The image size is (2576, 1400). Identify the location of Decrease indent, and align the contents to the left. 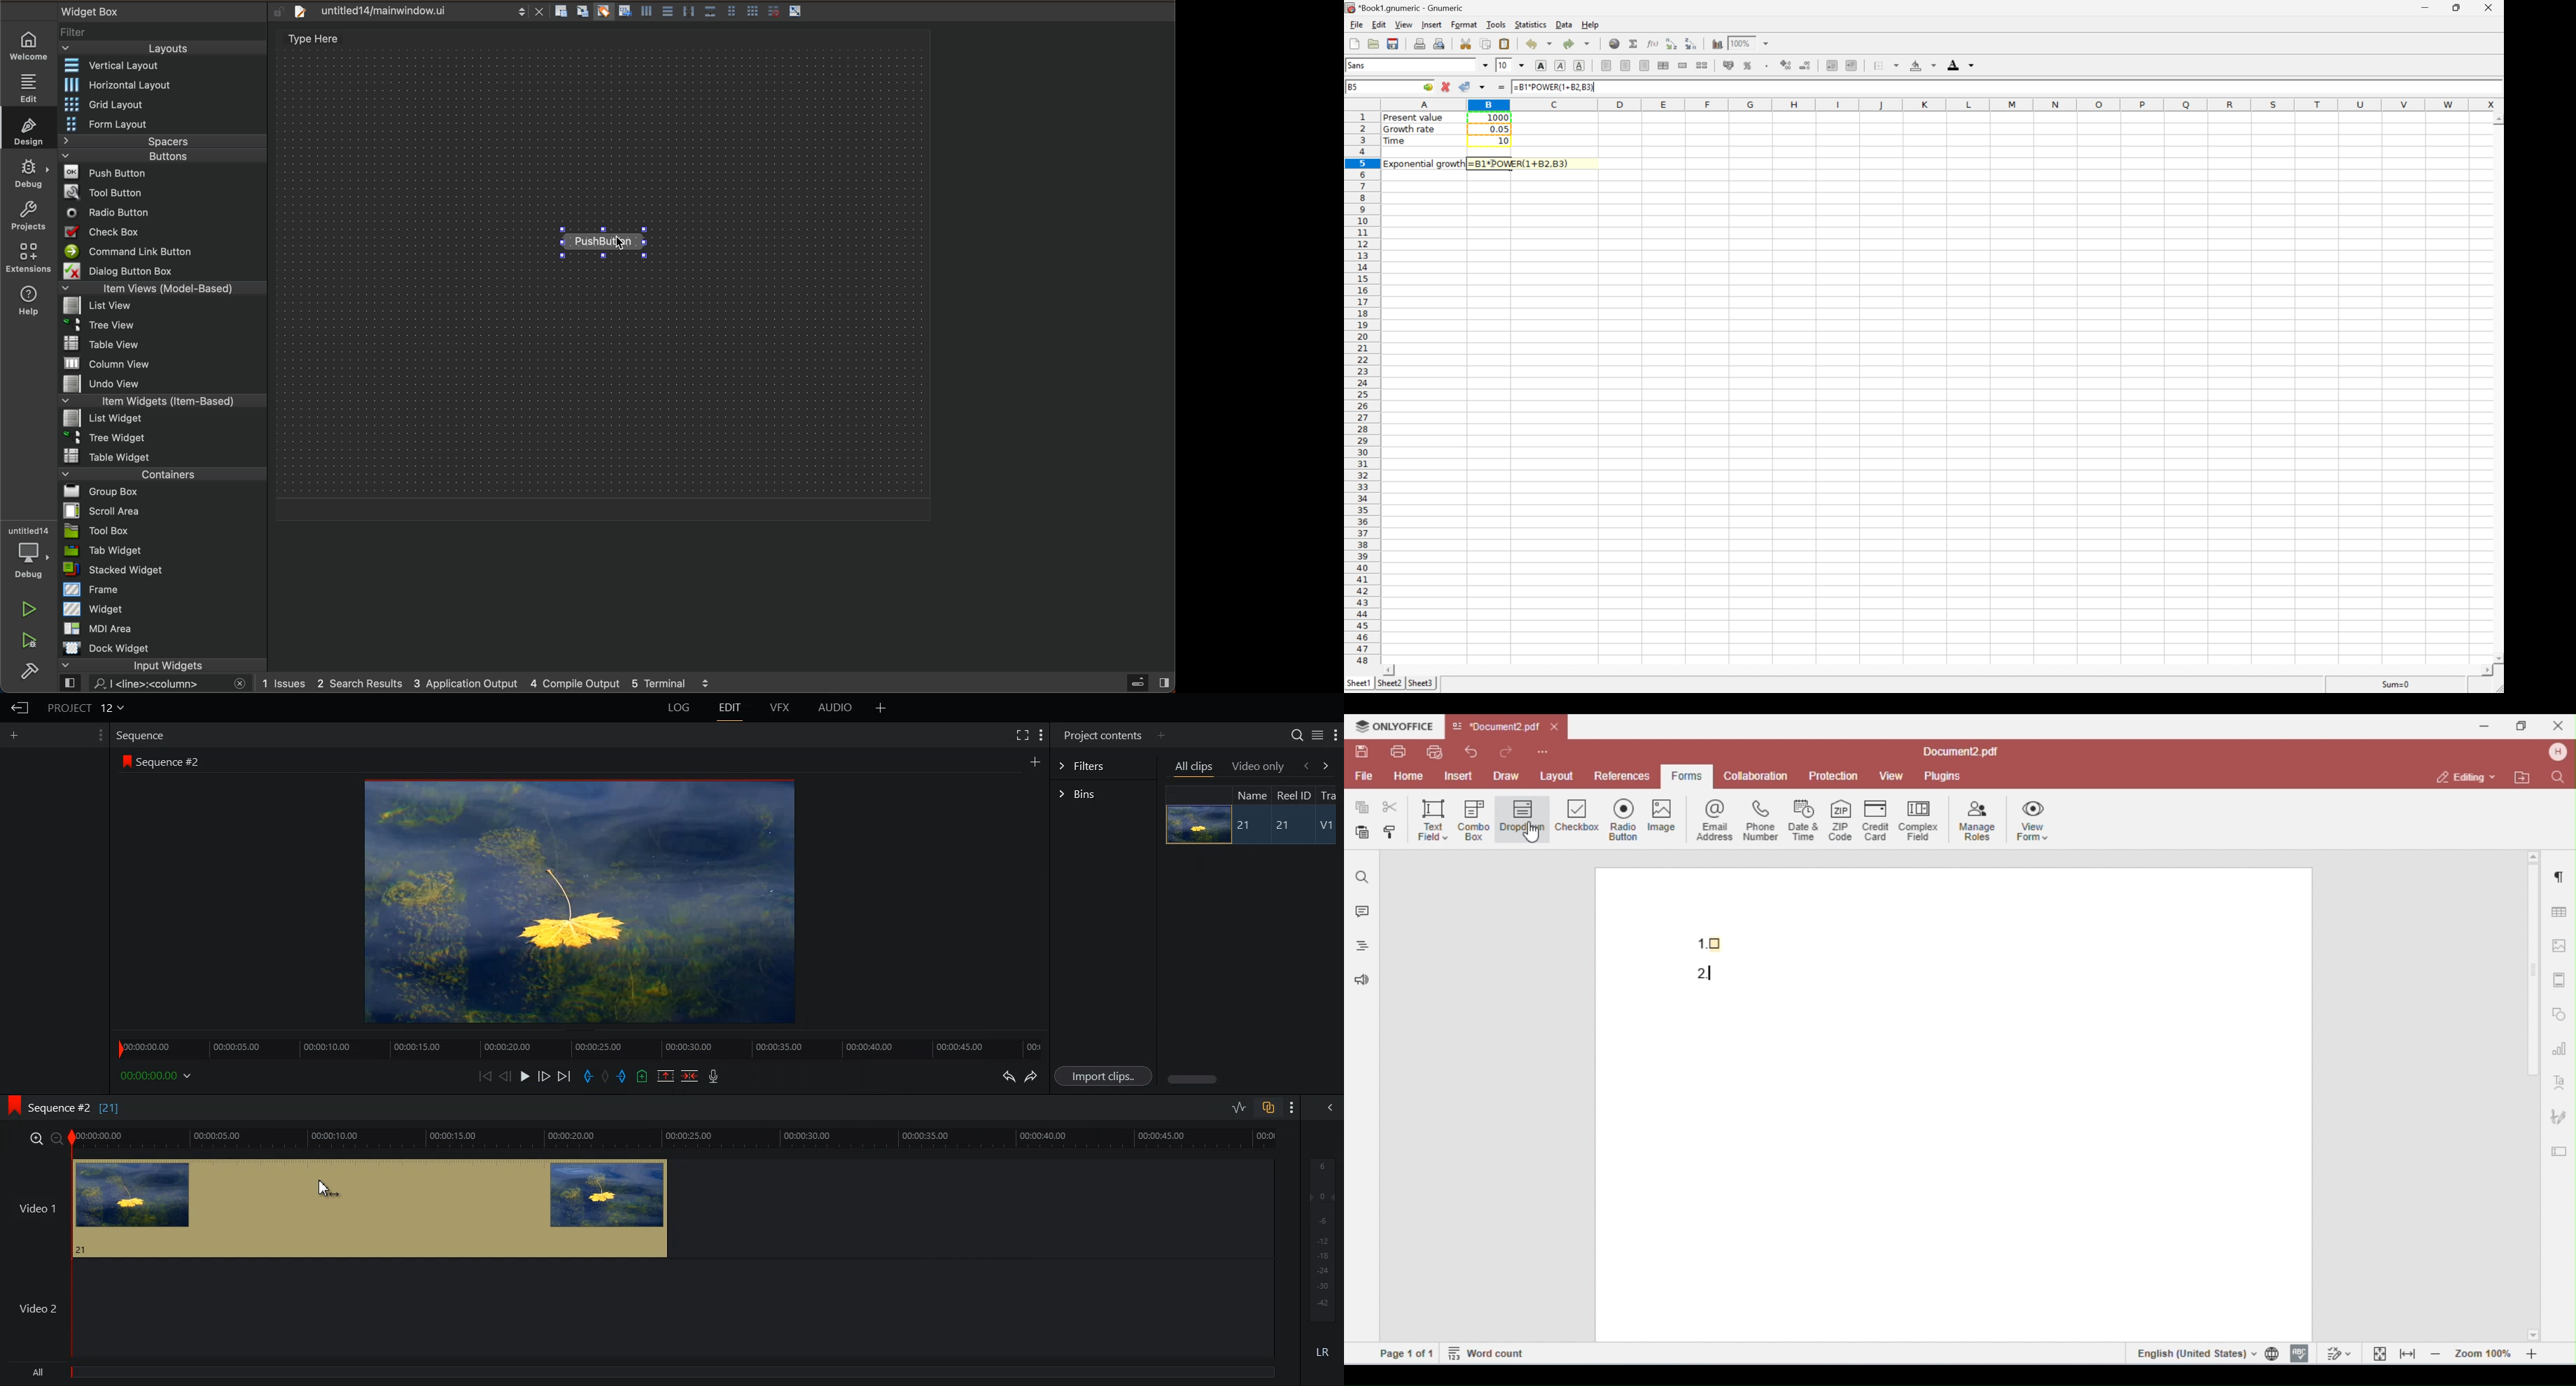
(1672, 44).